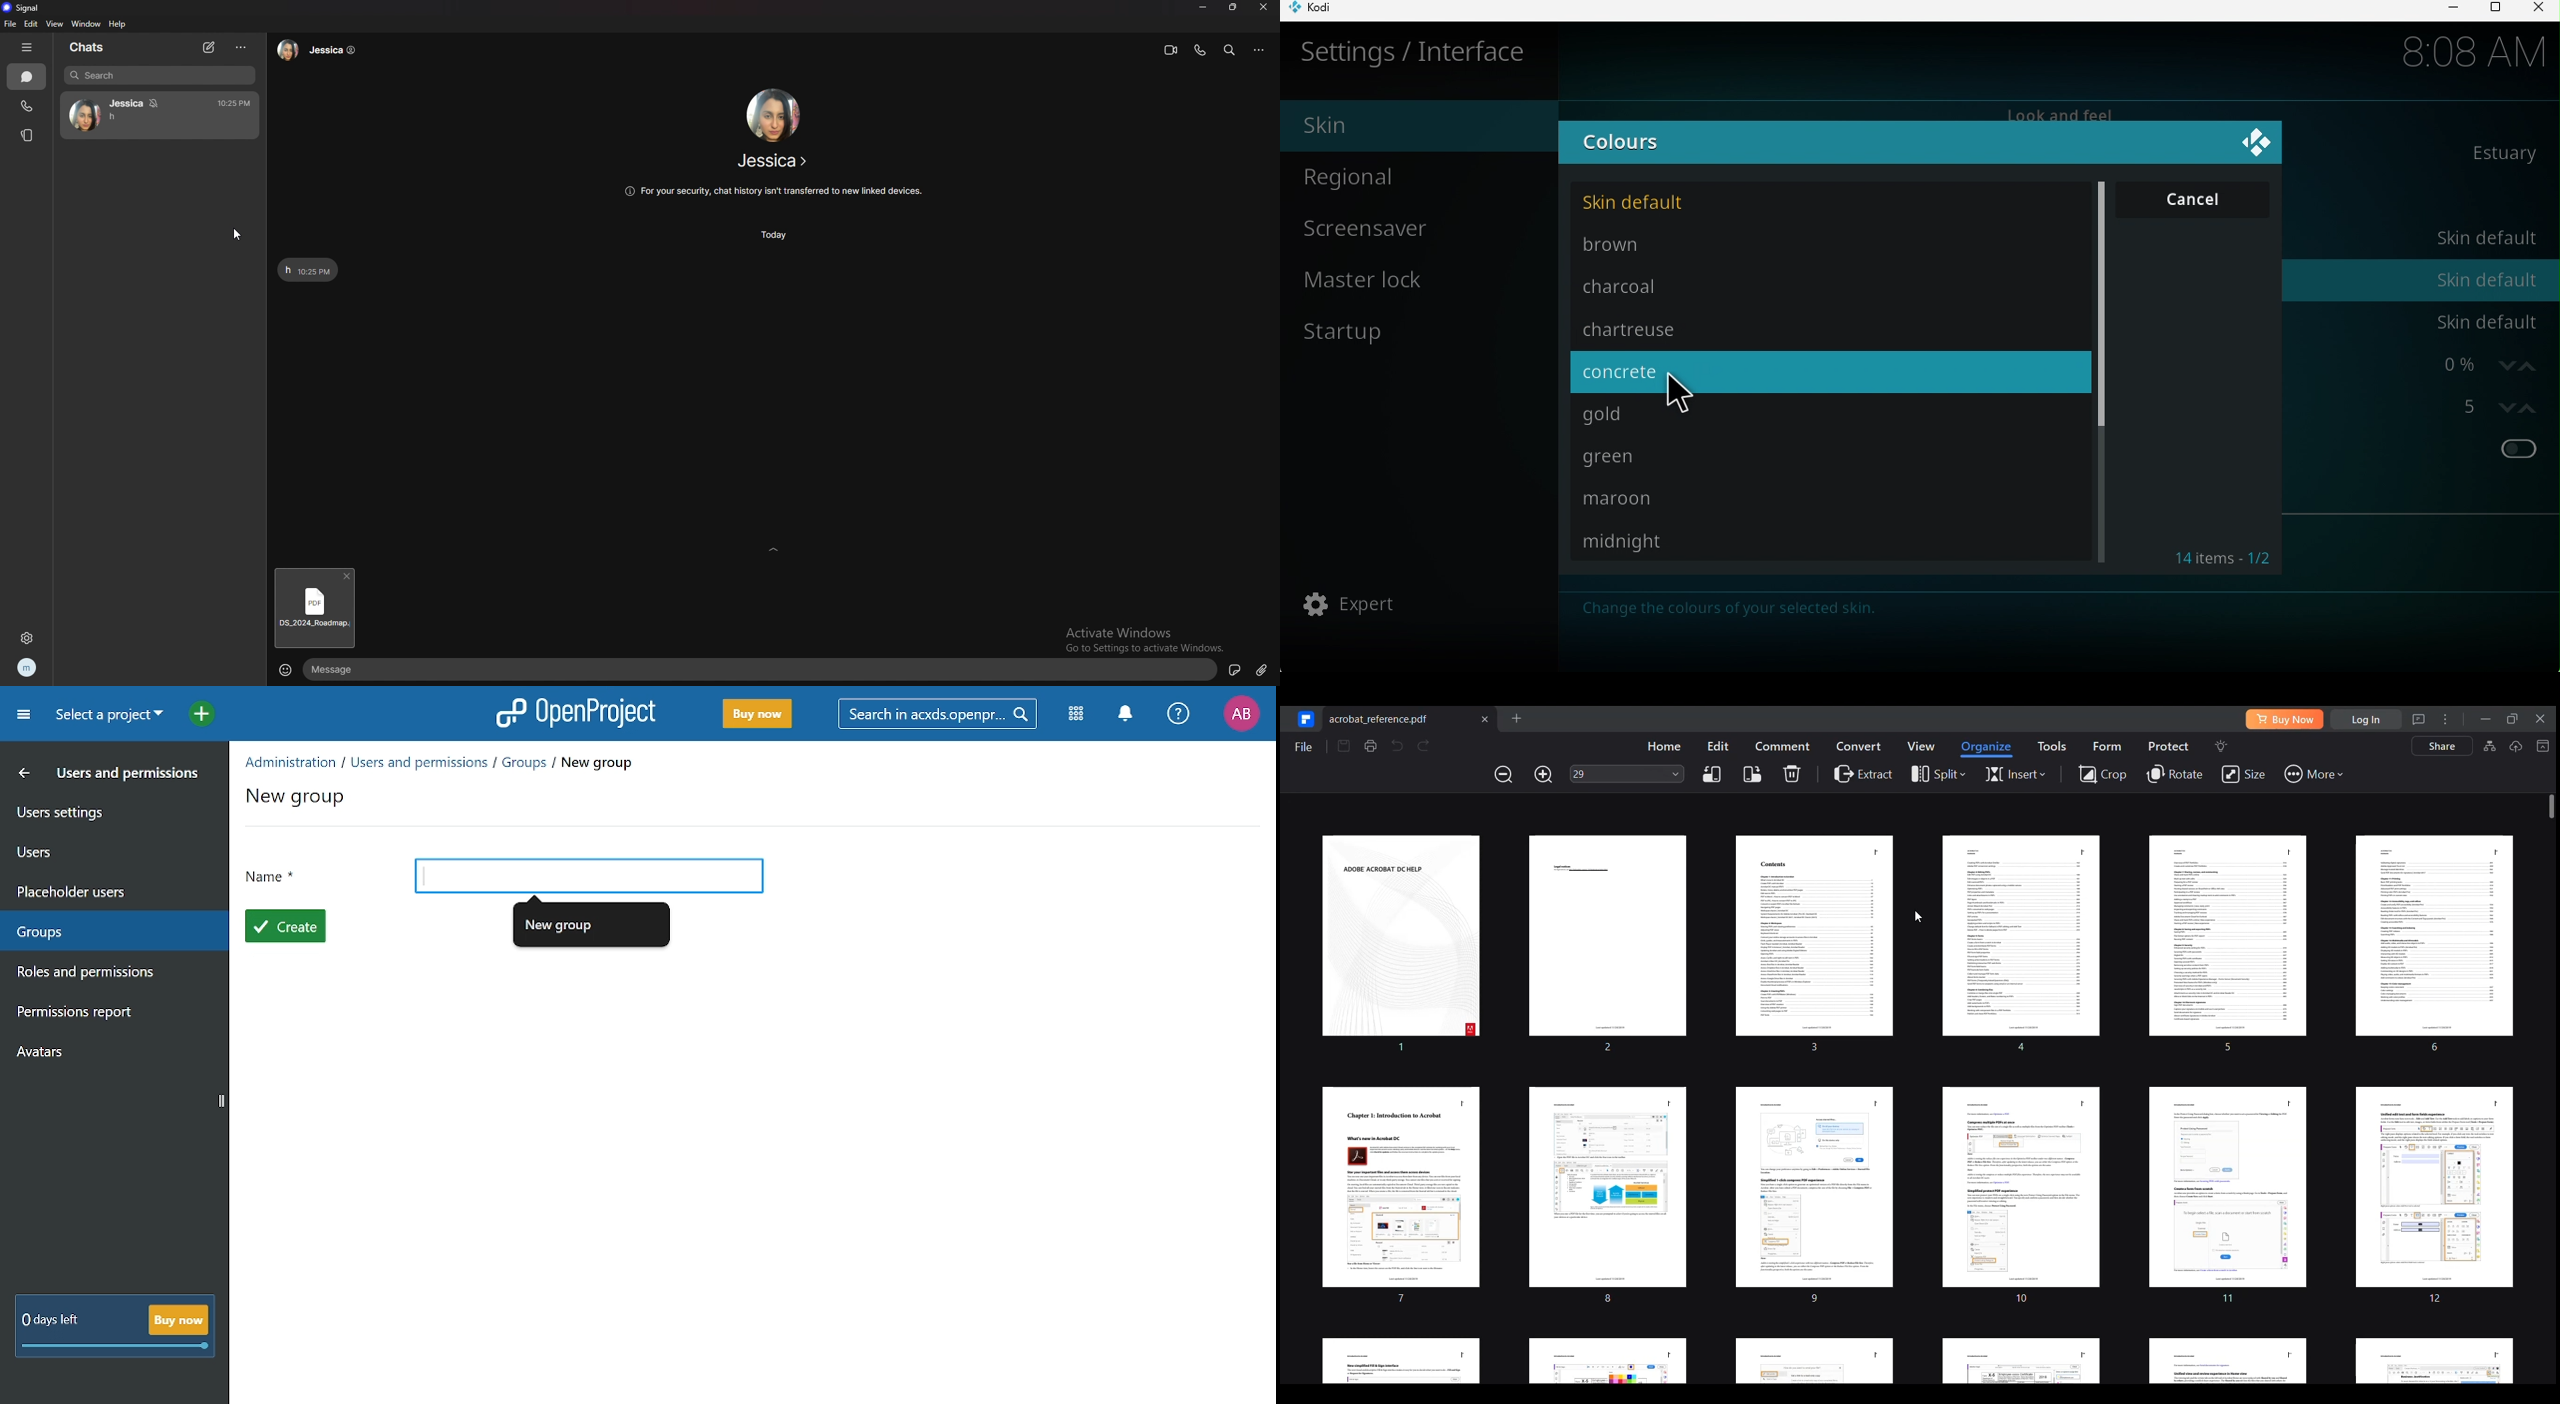  What do you see at coordinates (1208, 669) in the screenshot?
I see `sticker` at bounding box center [1208, 669].